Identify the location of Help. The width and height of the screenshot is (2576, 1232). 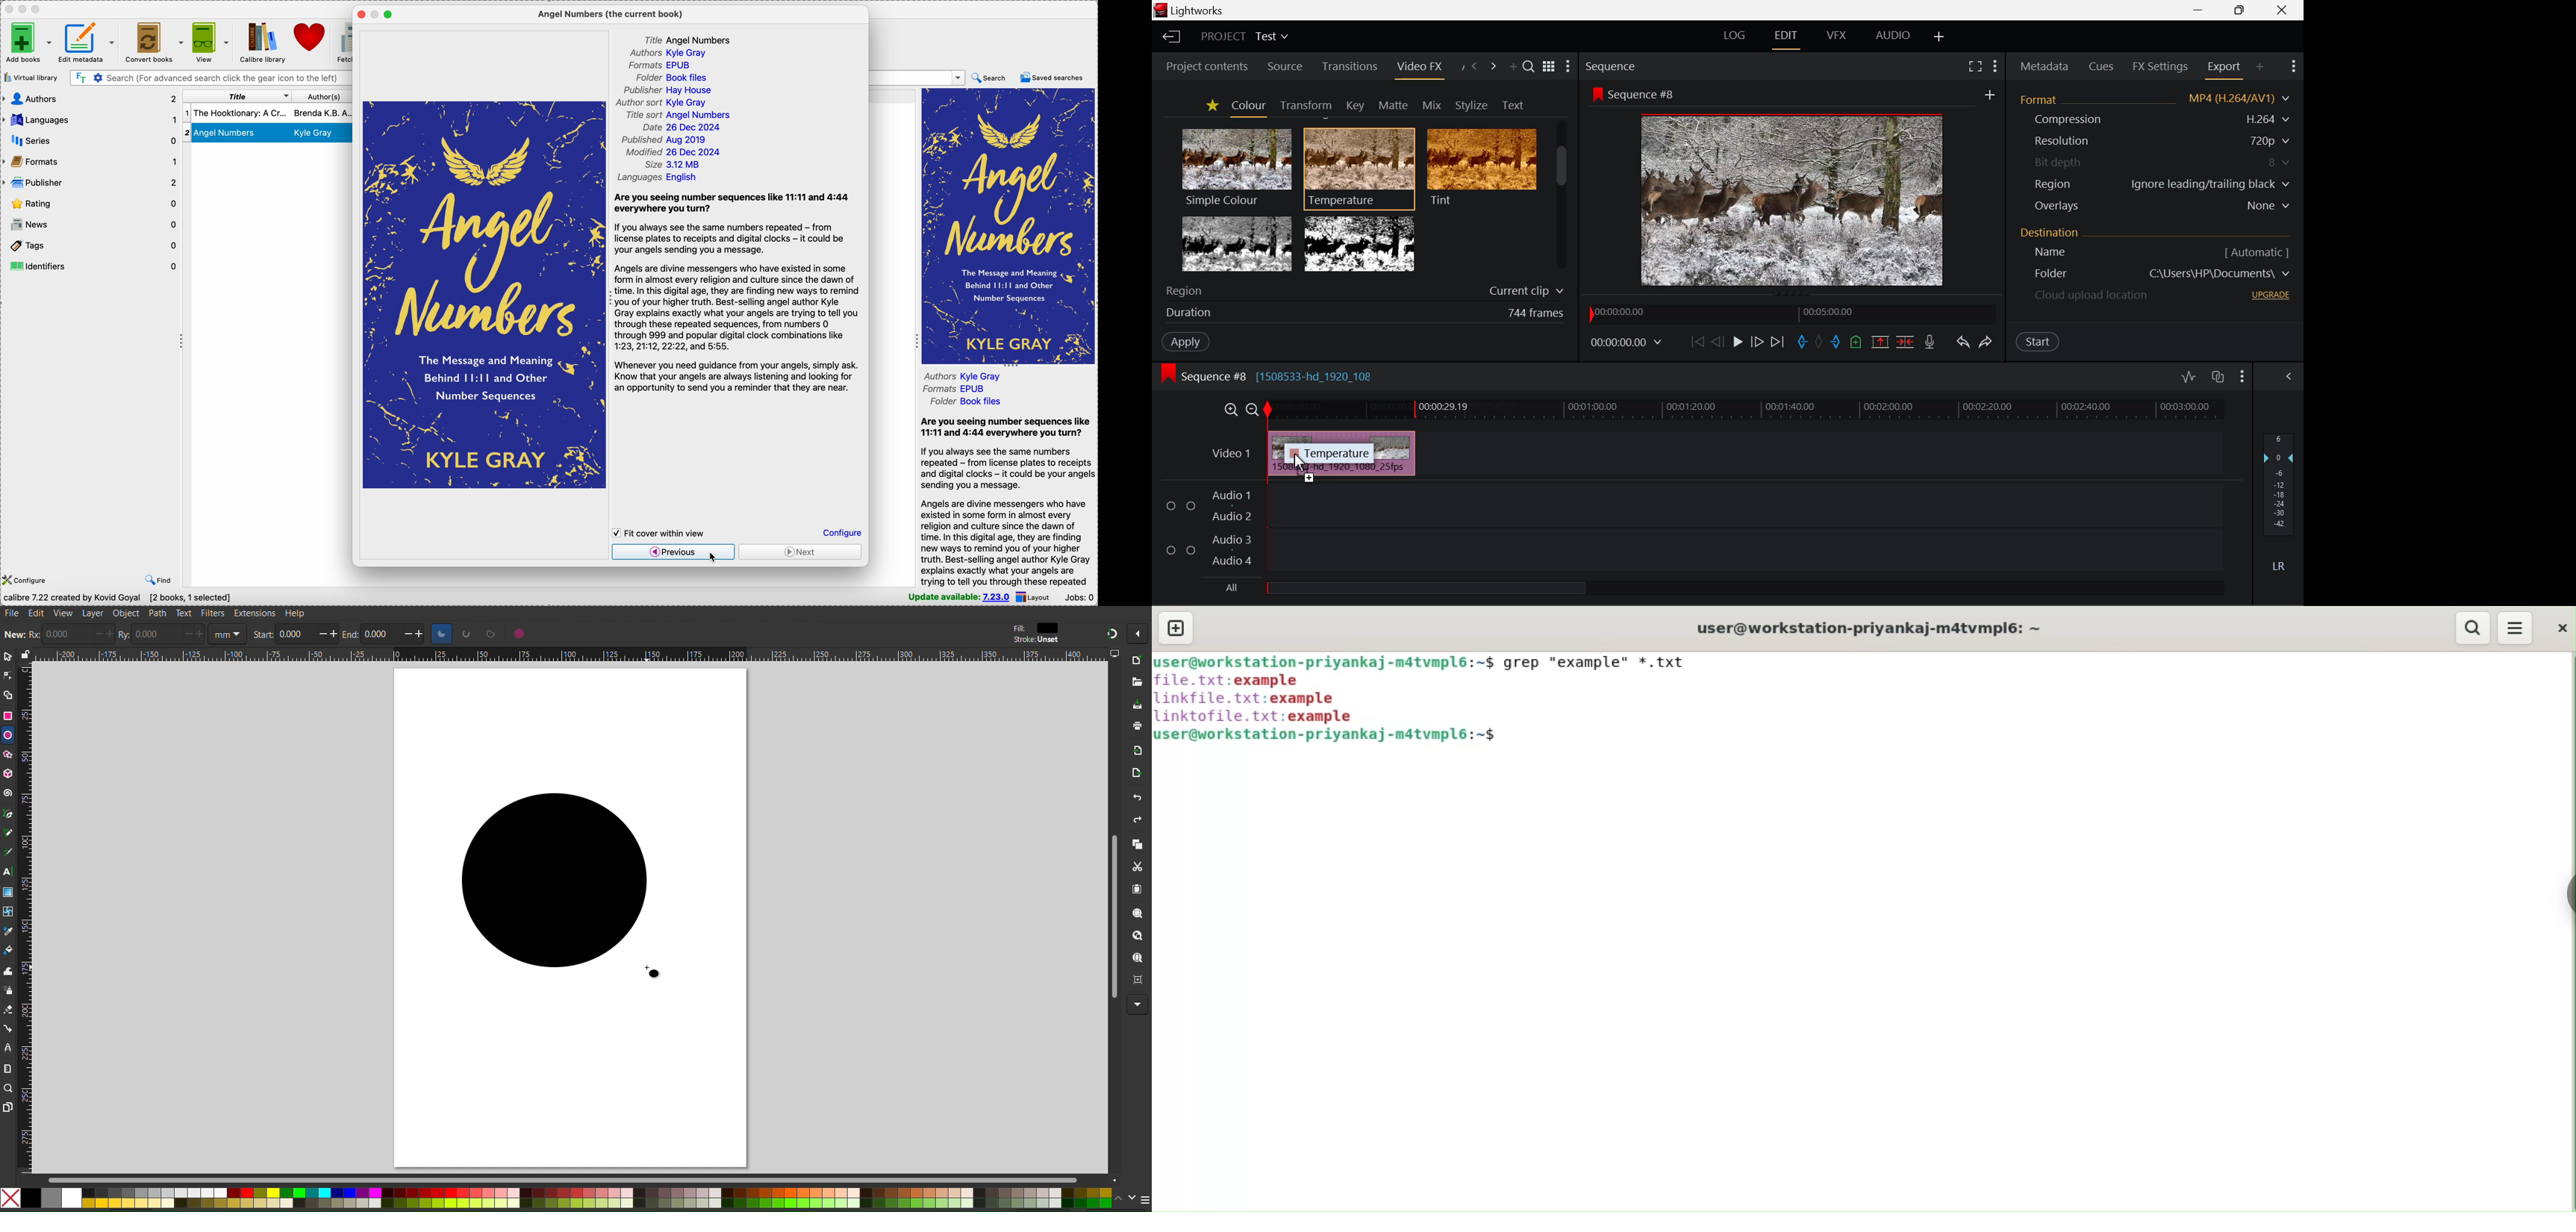
(295, 613).